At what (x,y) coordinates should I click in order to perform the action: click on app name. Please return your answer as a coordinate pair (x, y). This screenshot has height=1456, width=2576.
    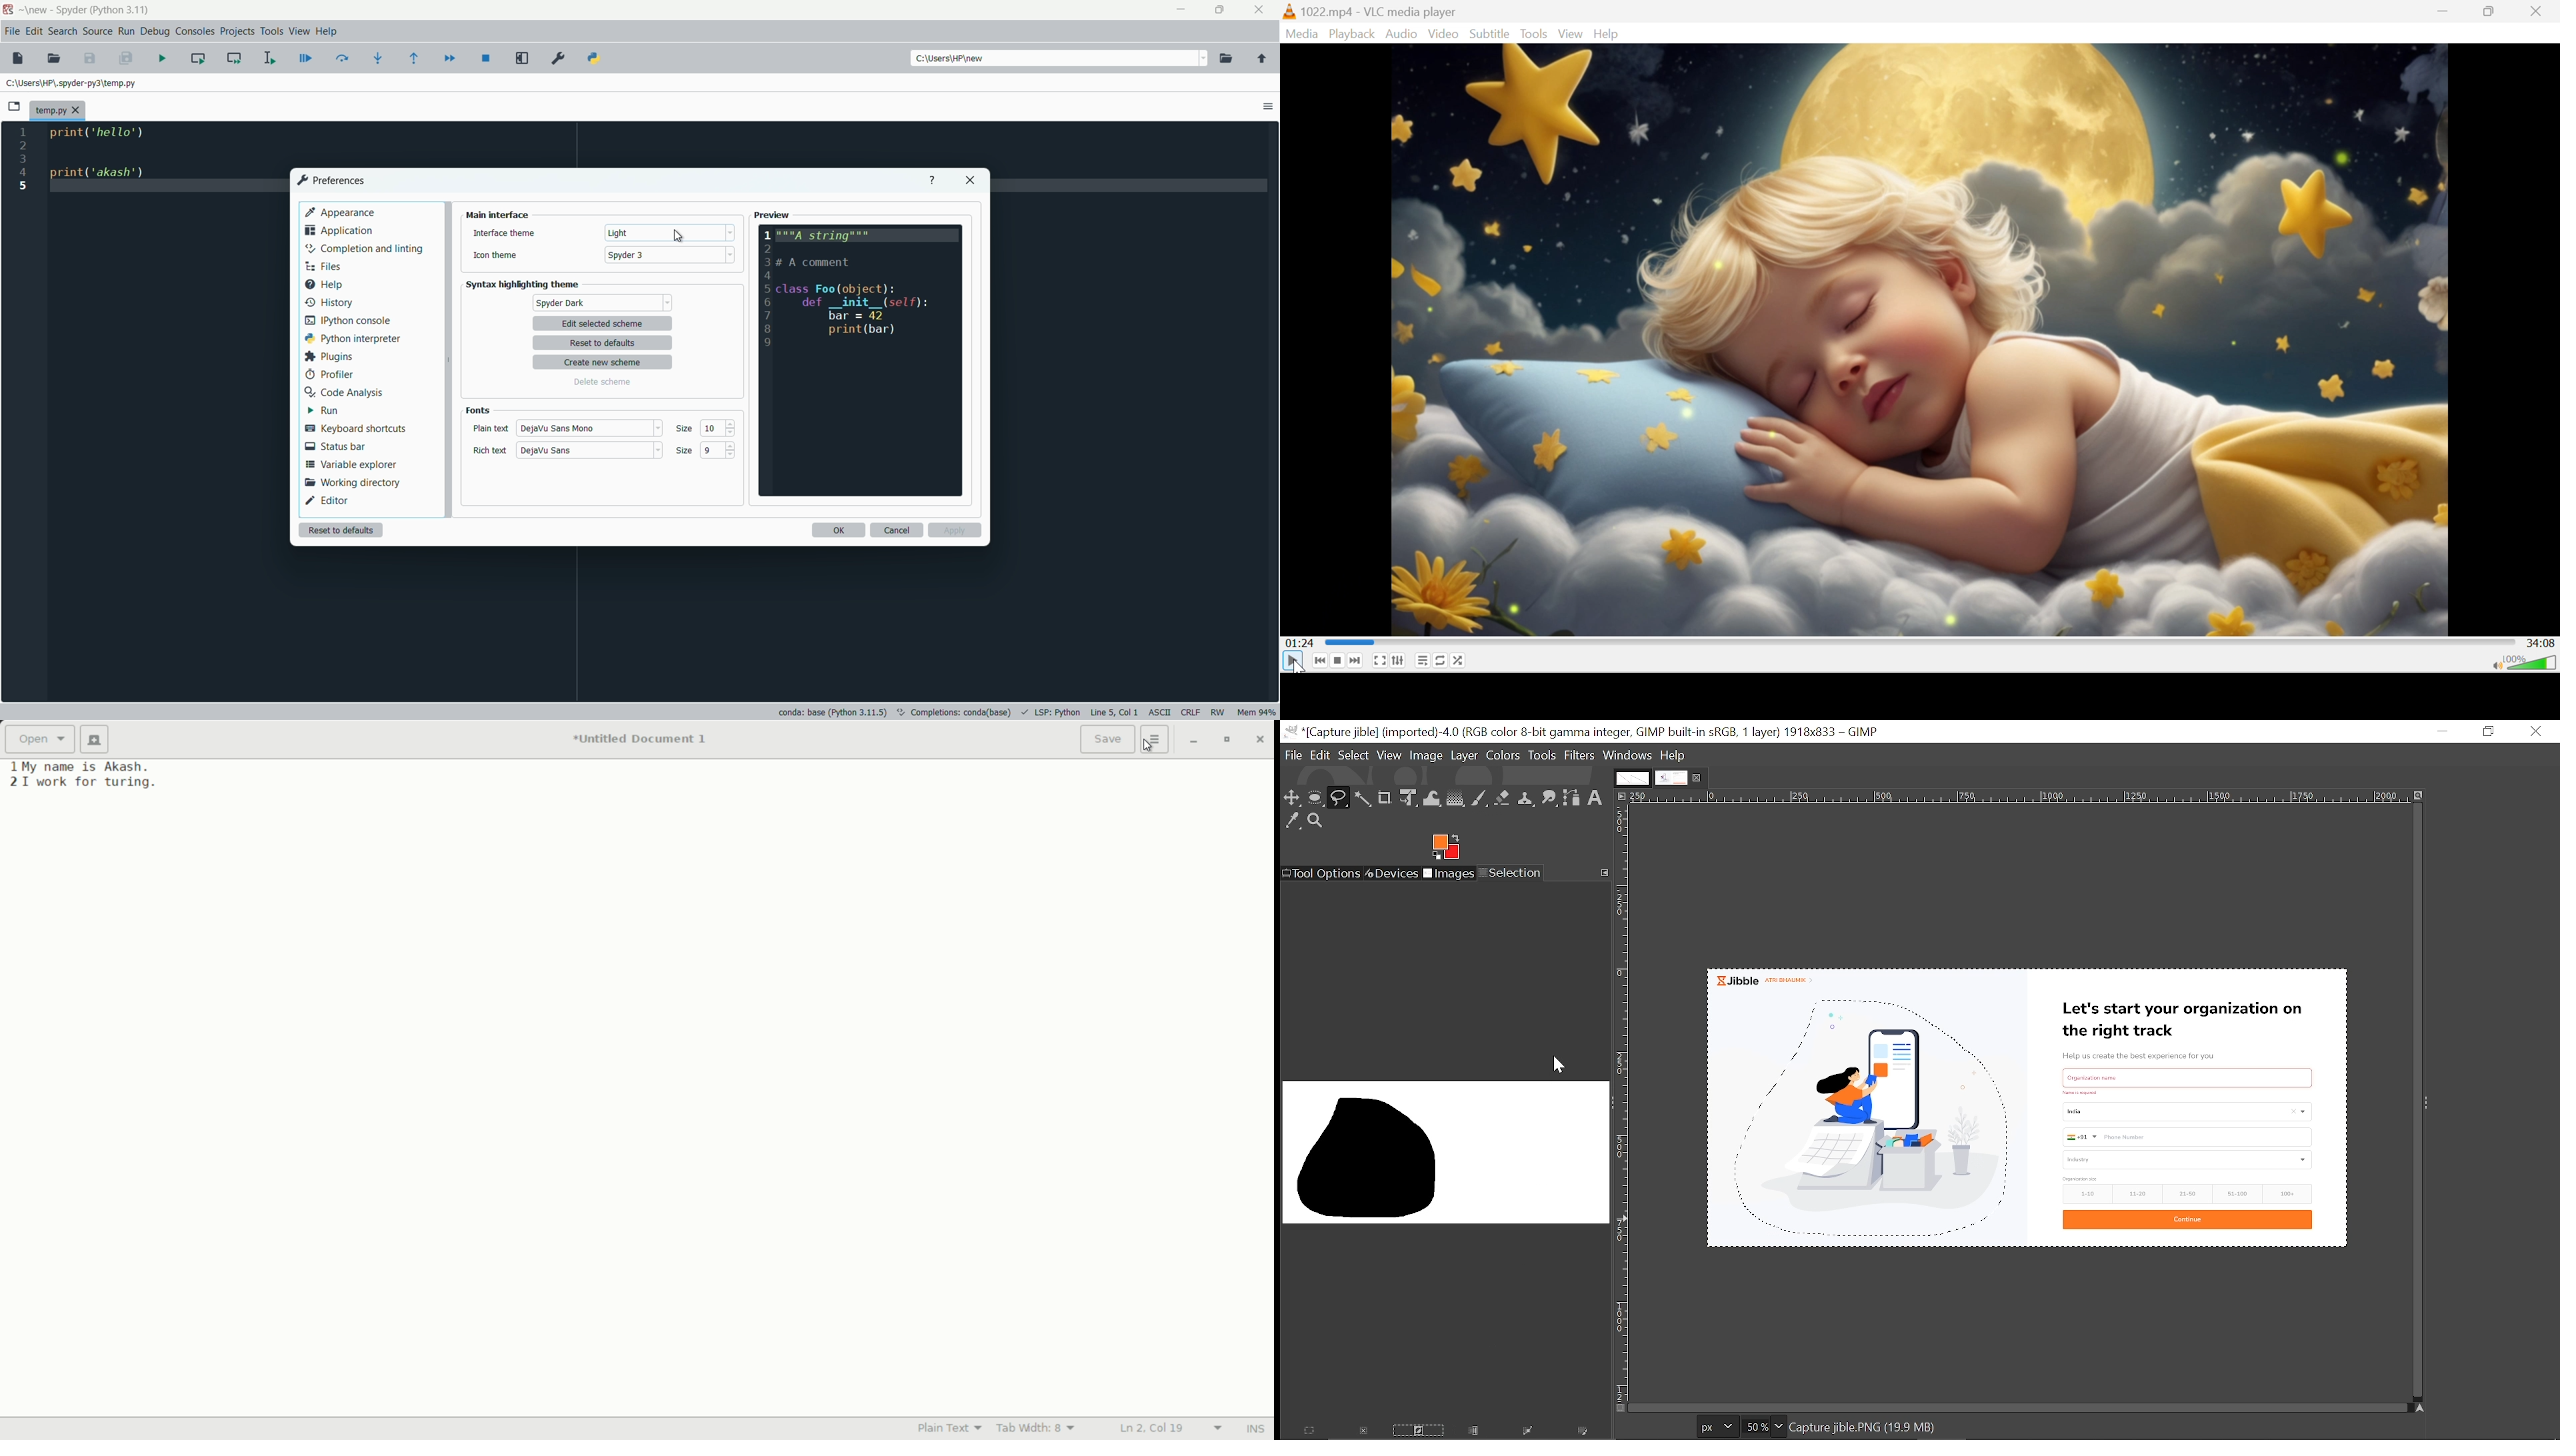
    Looking at the image, I should click on (69, 9).